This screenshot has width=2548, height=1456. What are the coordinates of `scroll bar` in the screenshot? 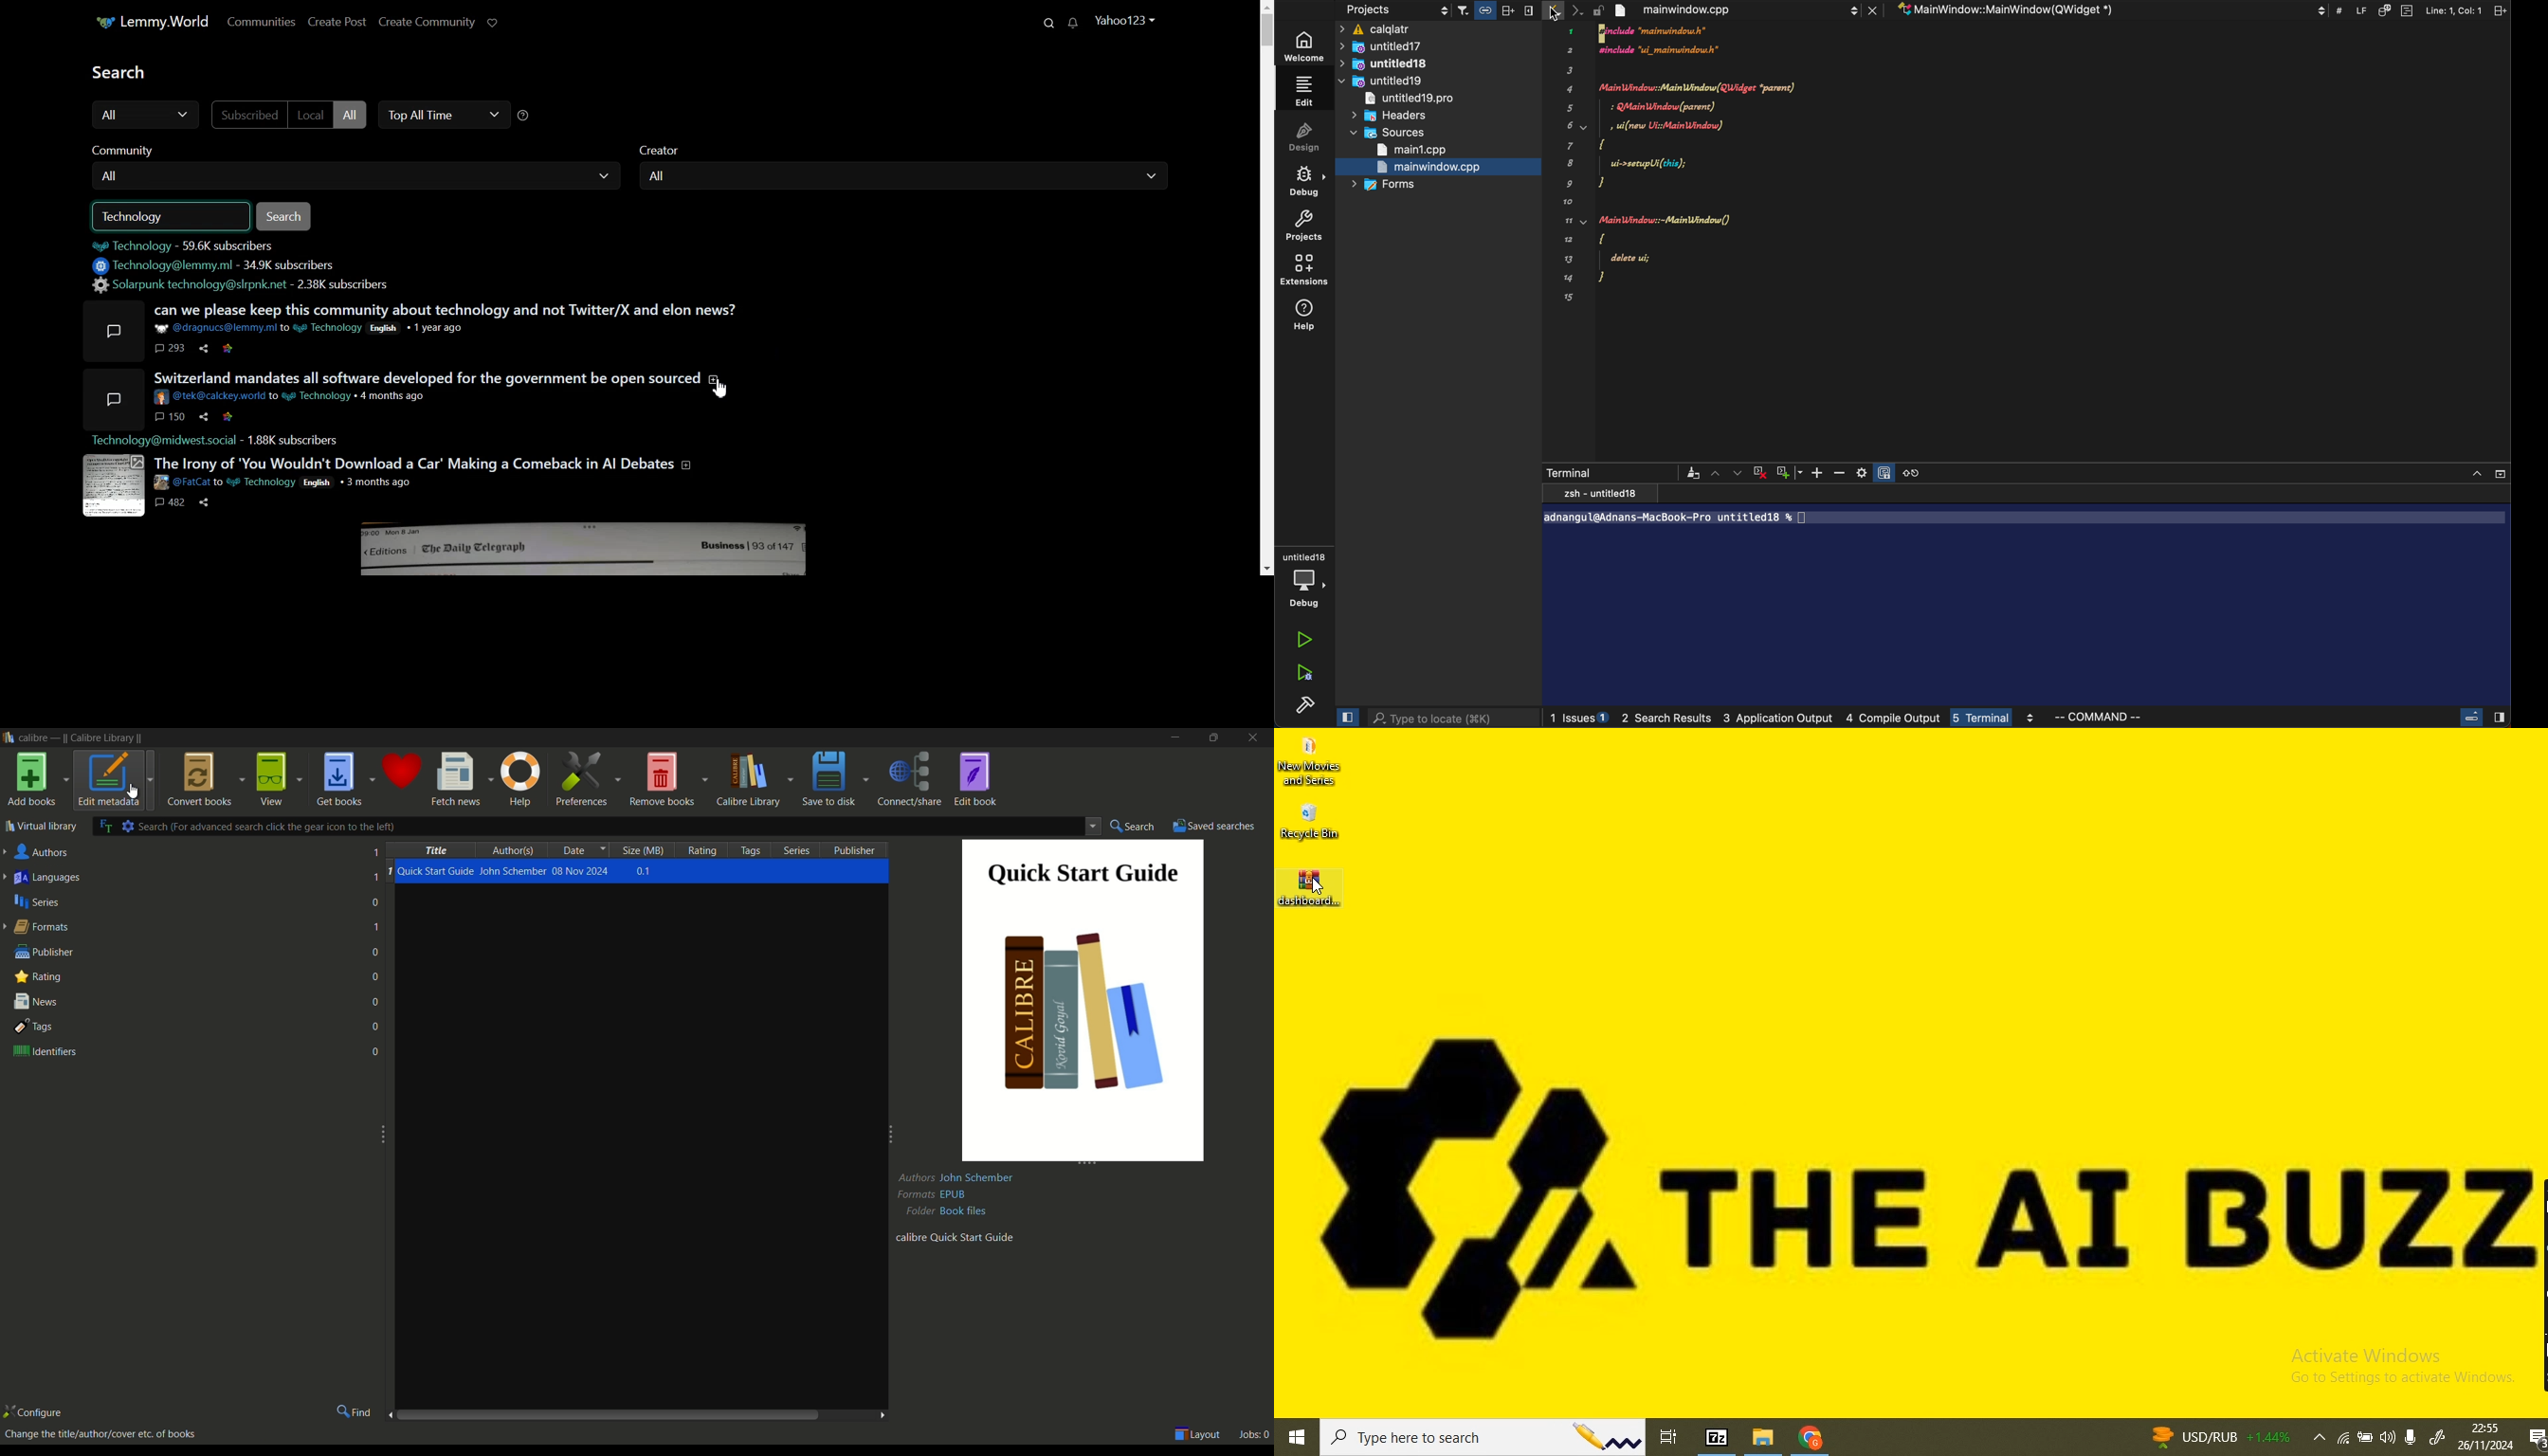 It's located at (638, 1415).